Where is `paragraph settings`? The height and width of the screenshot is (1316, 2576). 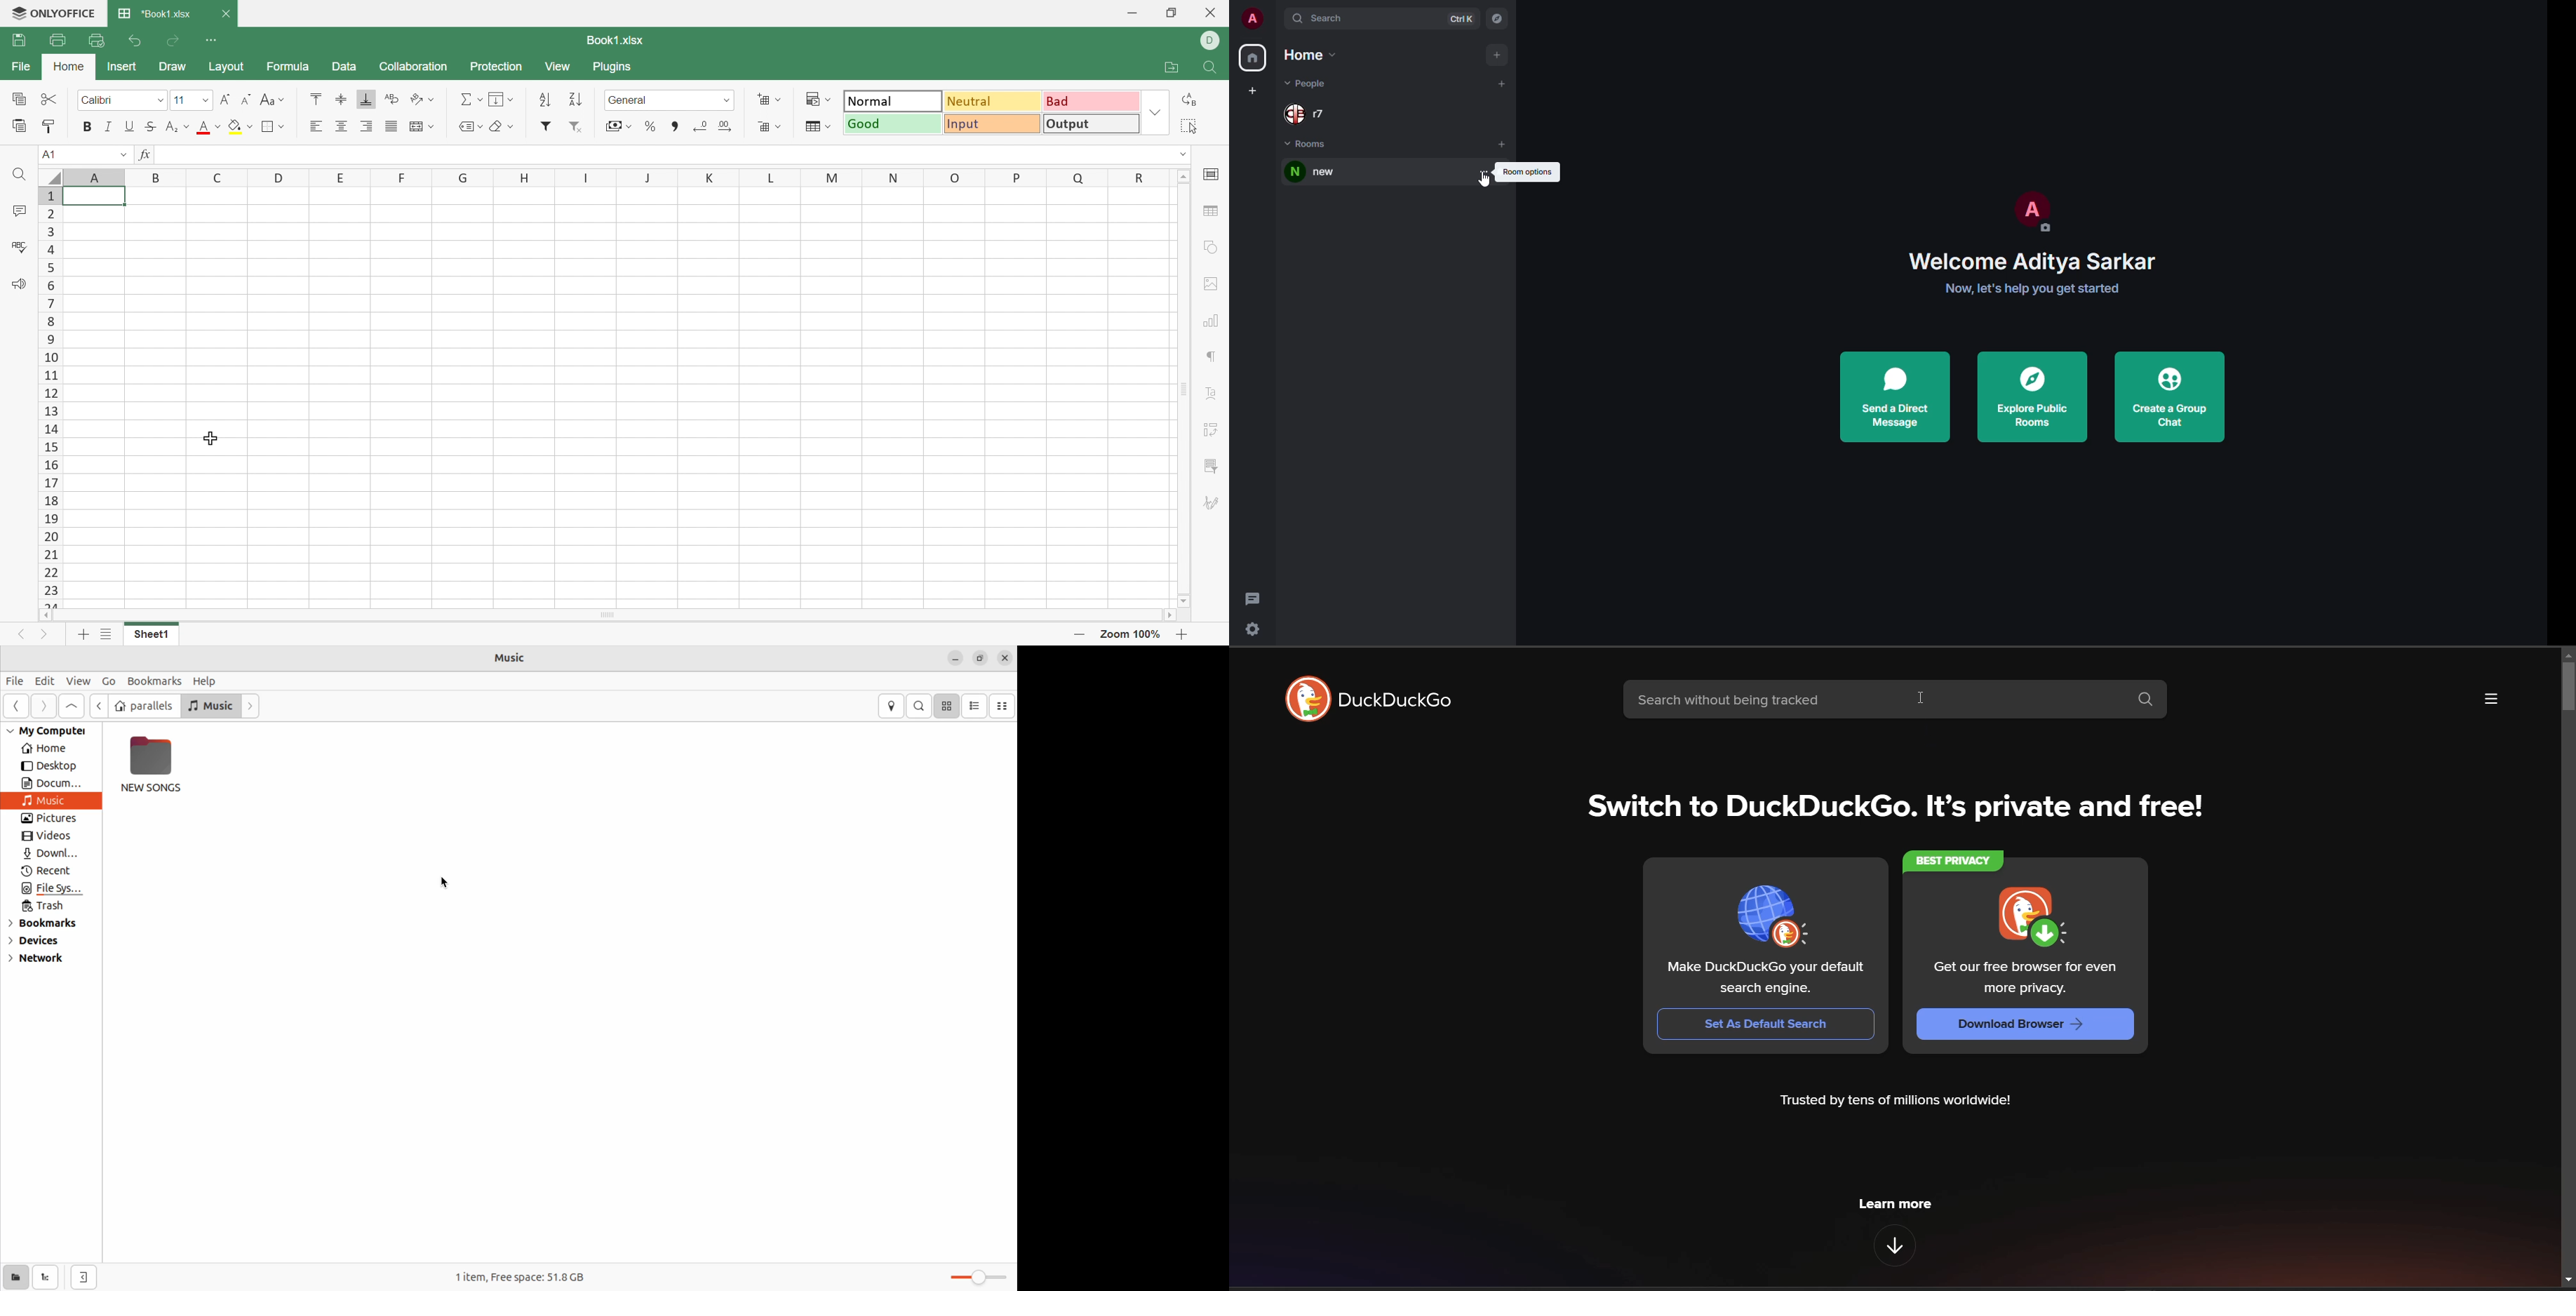
paragraph settings is located at coordinates (1215, 358).